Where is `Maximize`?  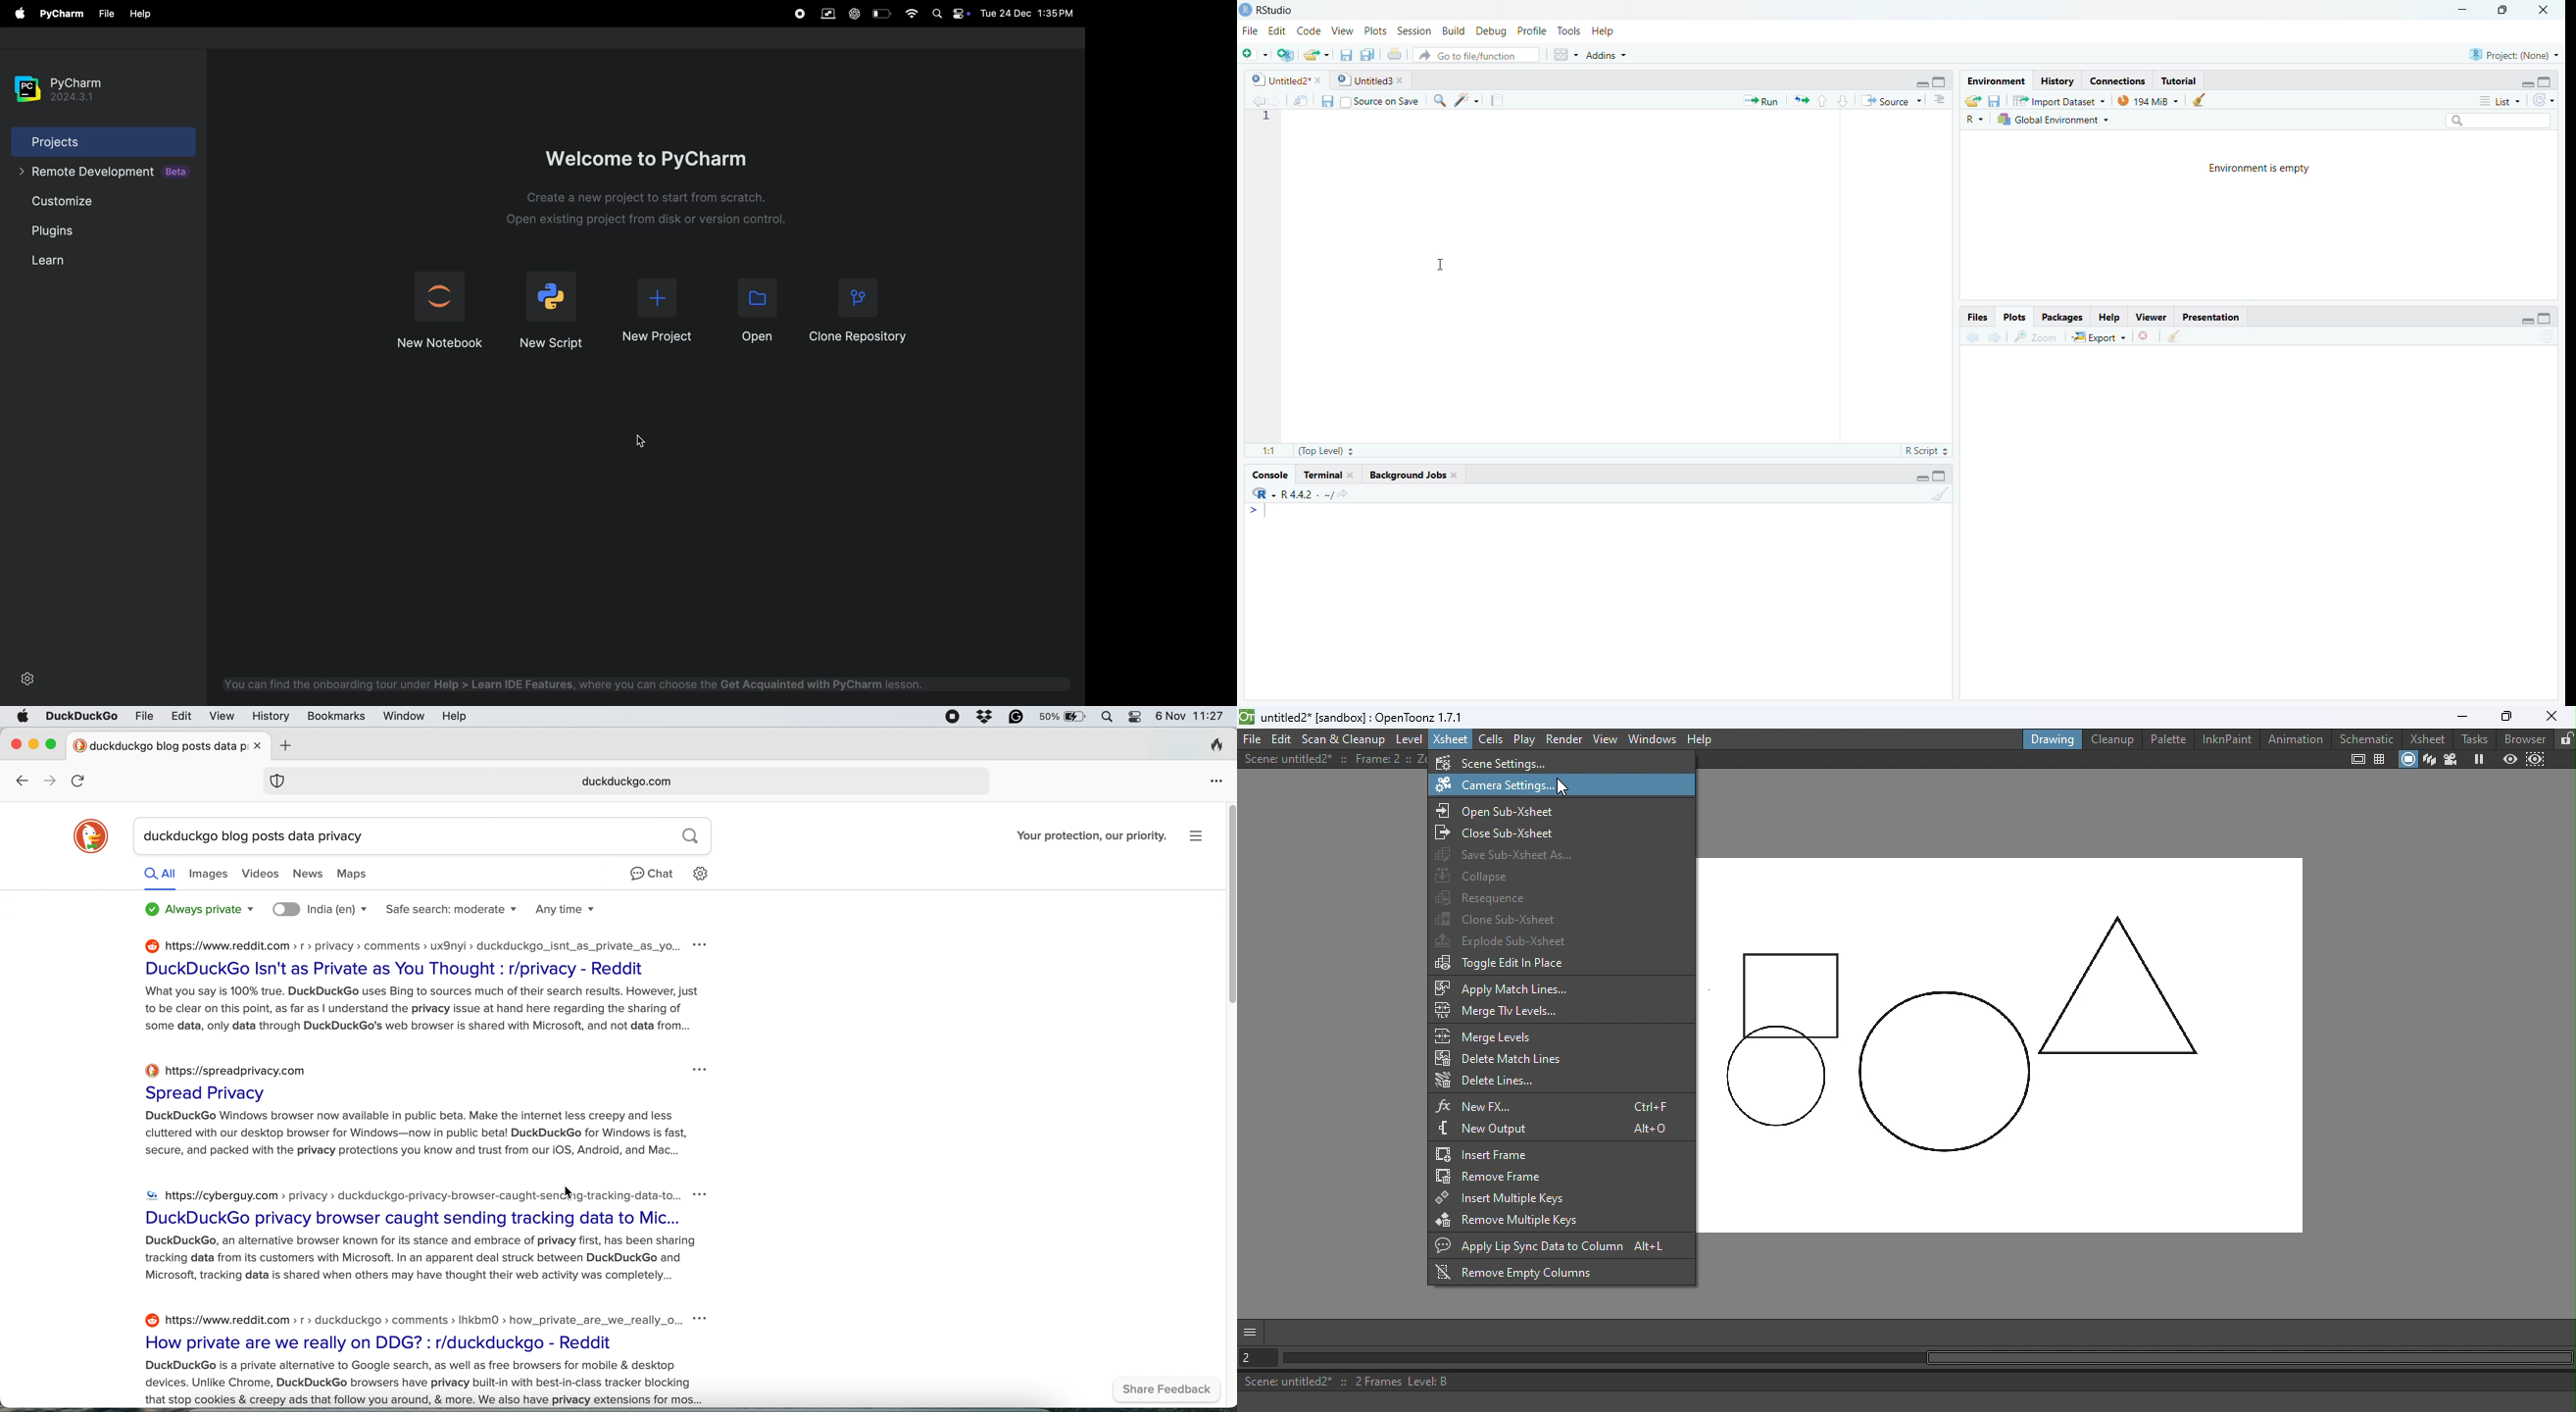
Maximize is located at coordinates (1941, 81).